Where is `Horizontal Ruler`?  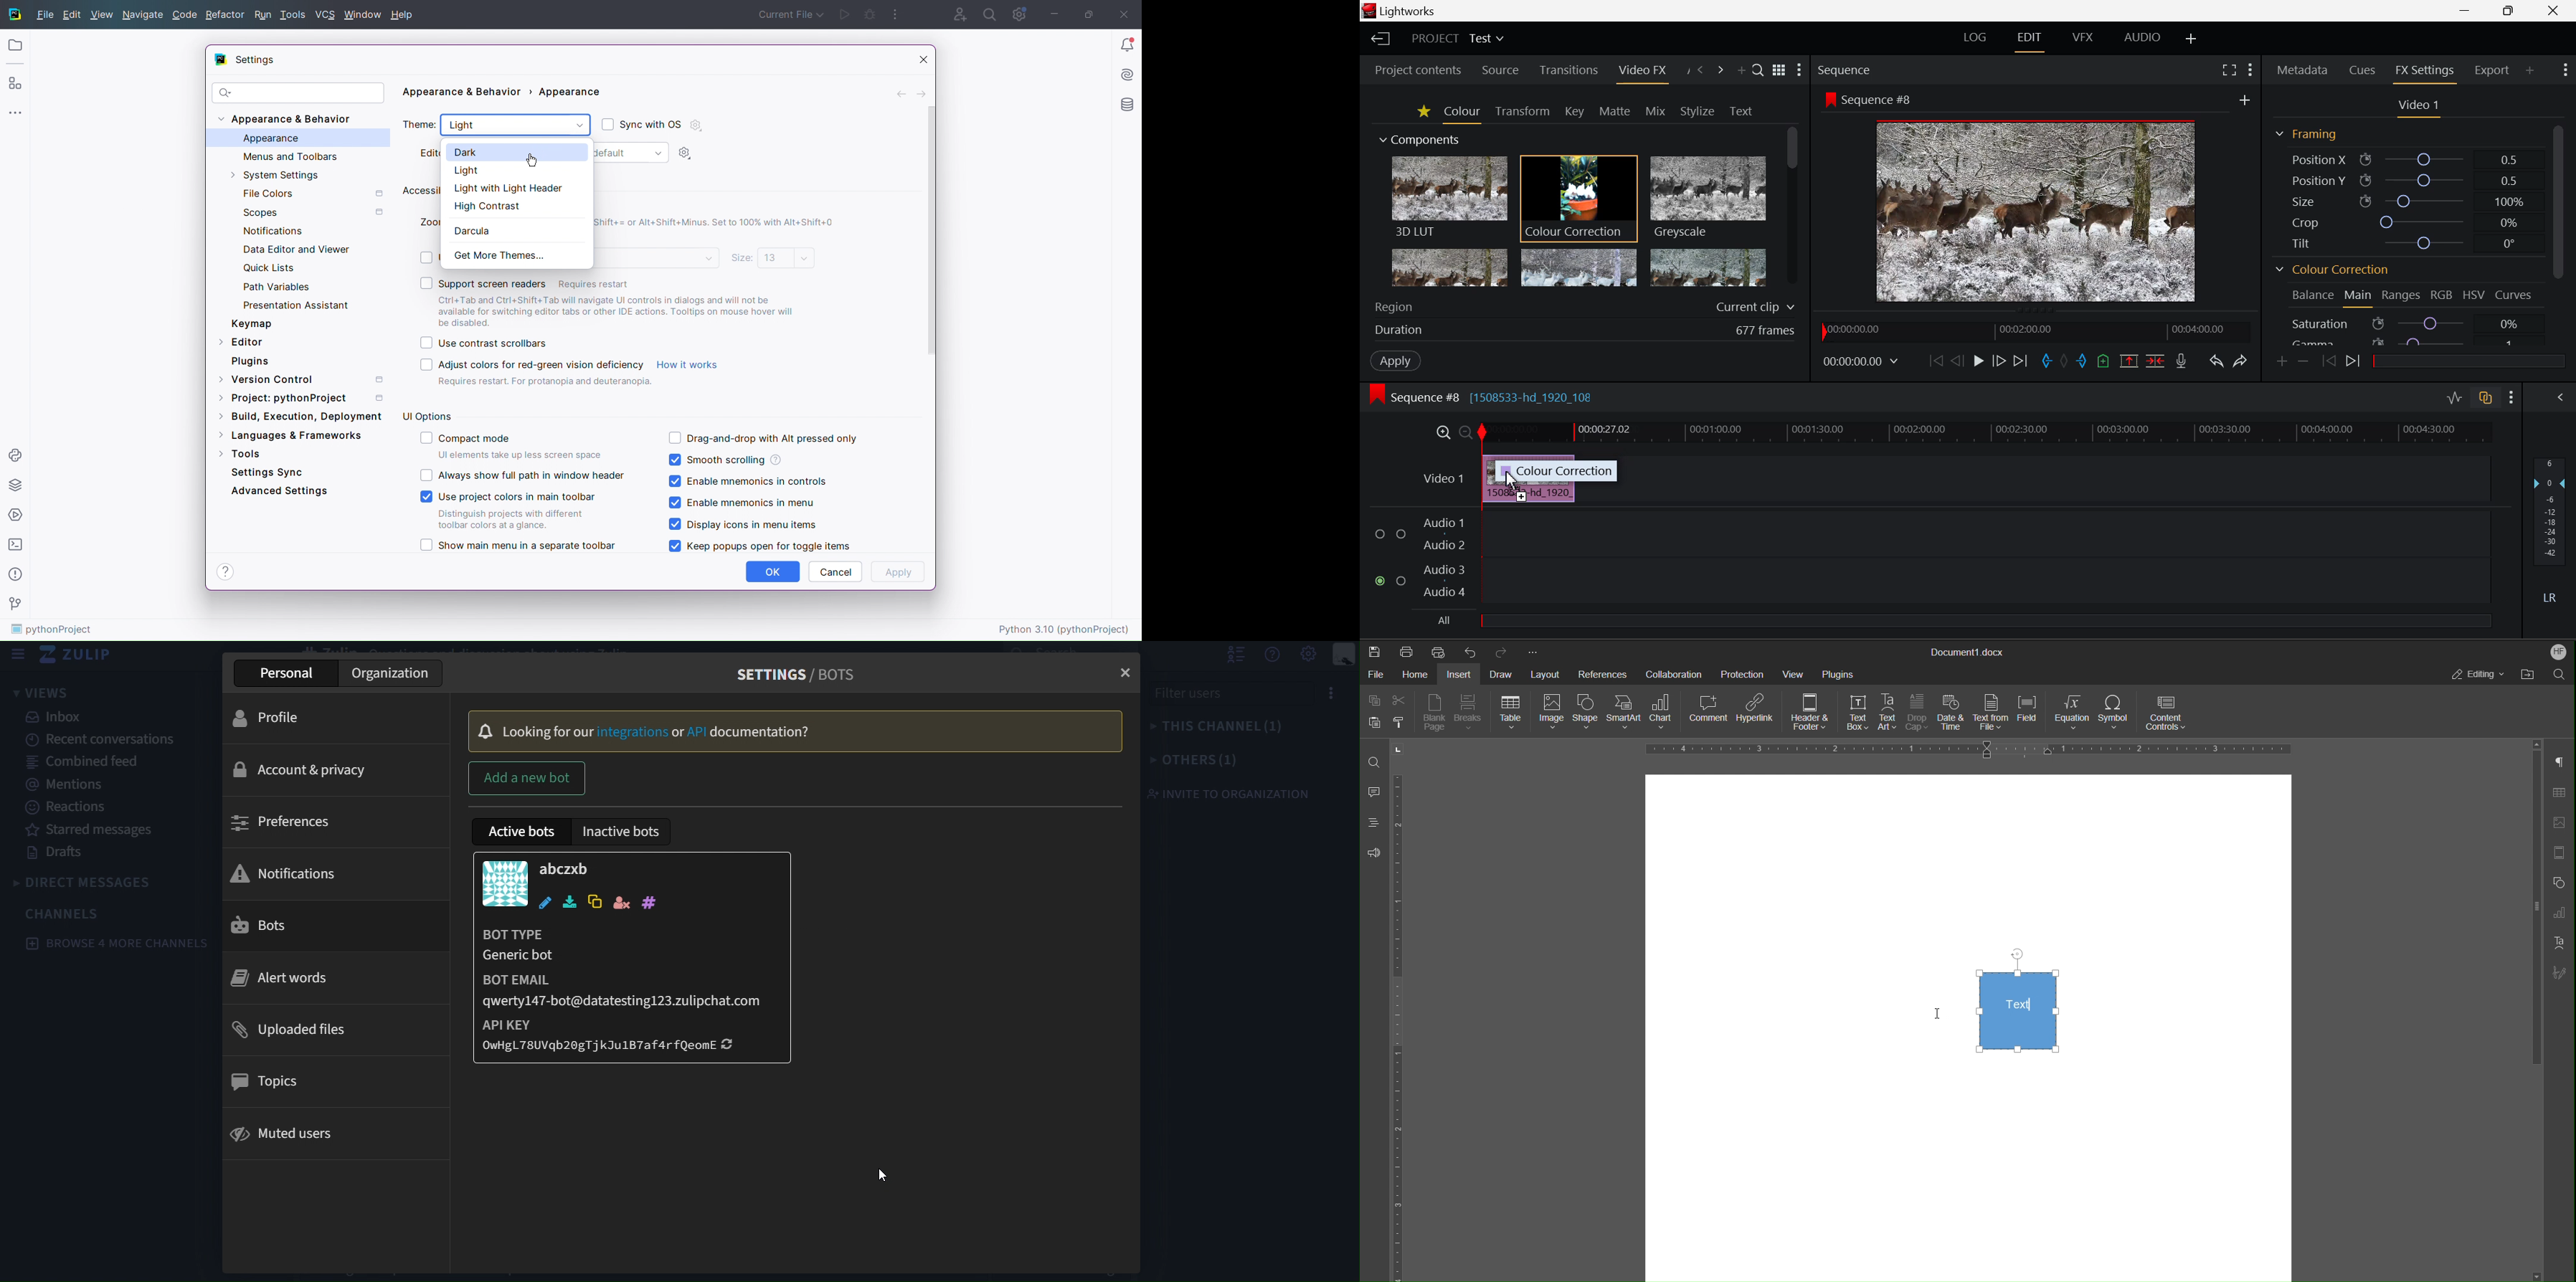
Horizontal Ruler is located at coordinates (1403, 1027).